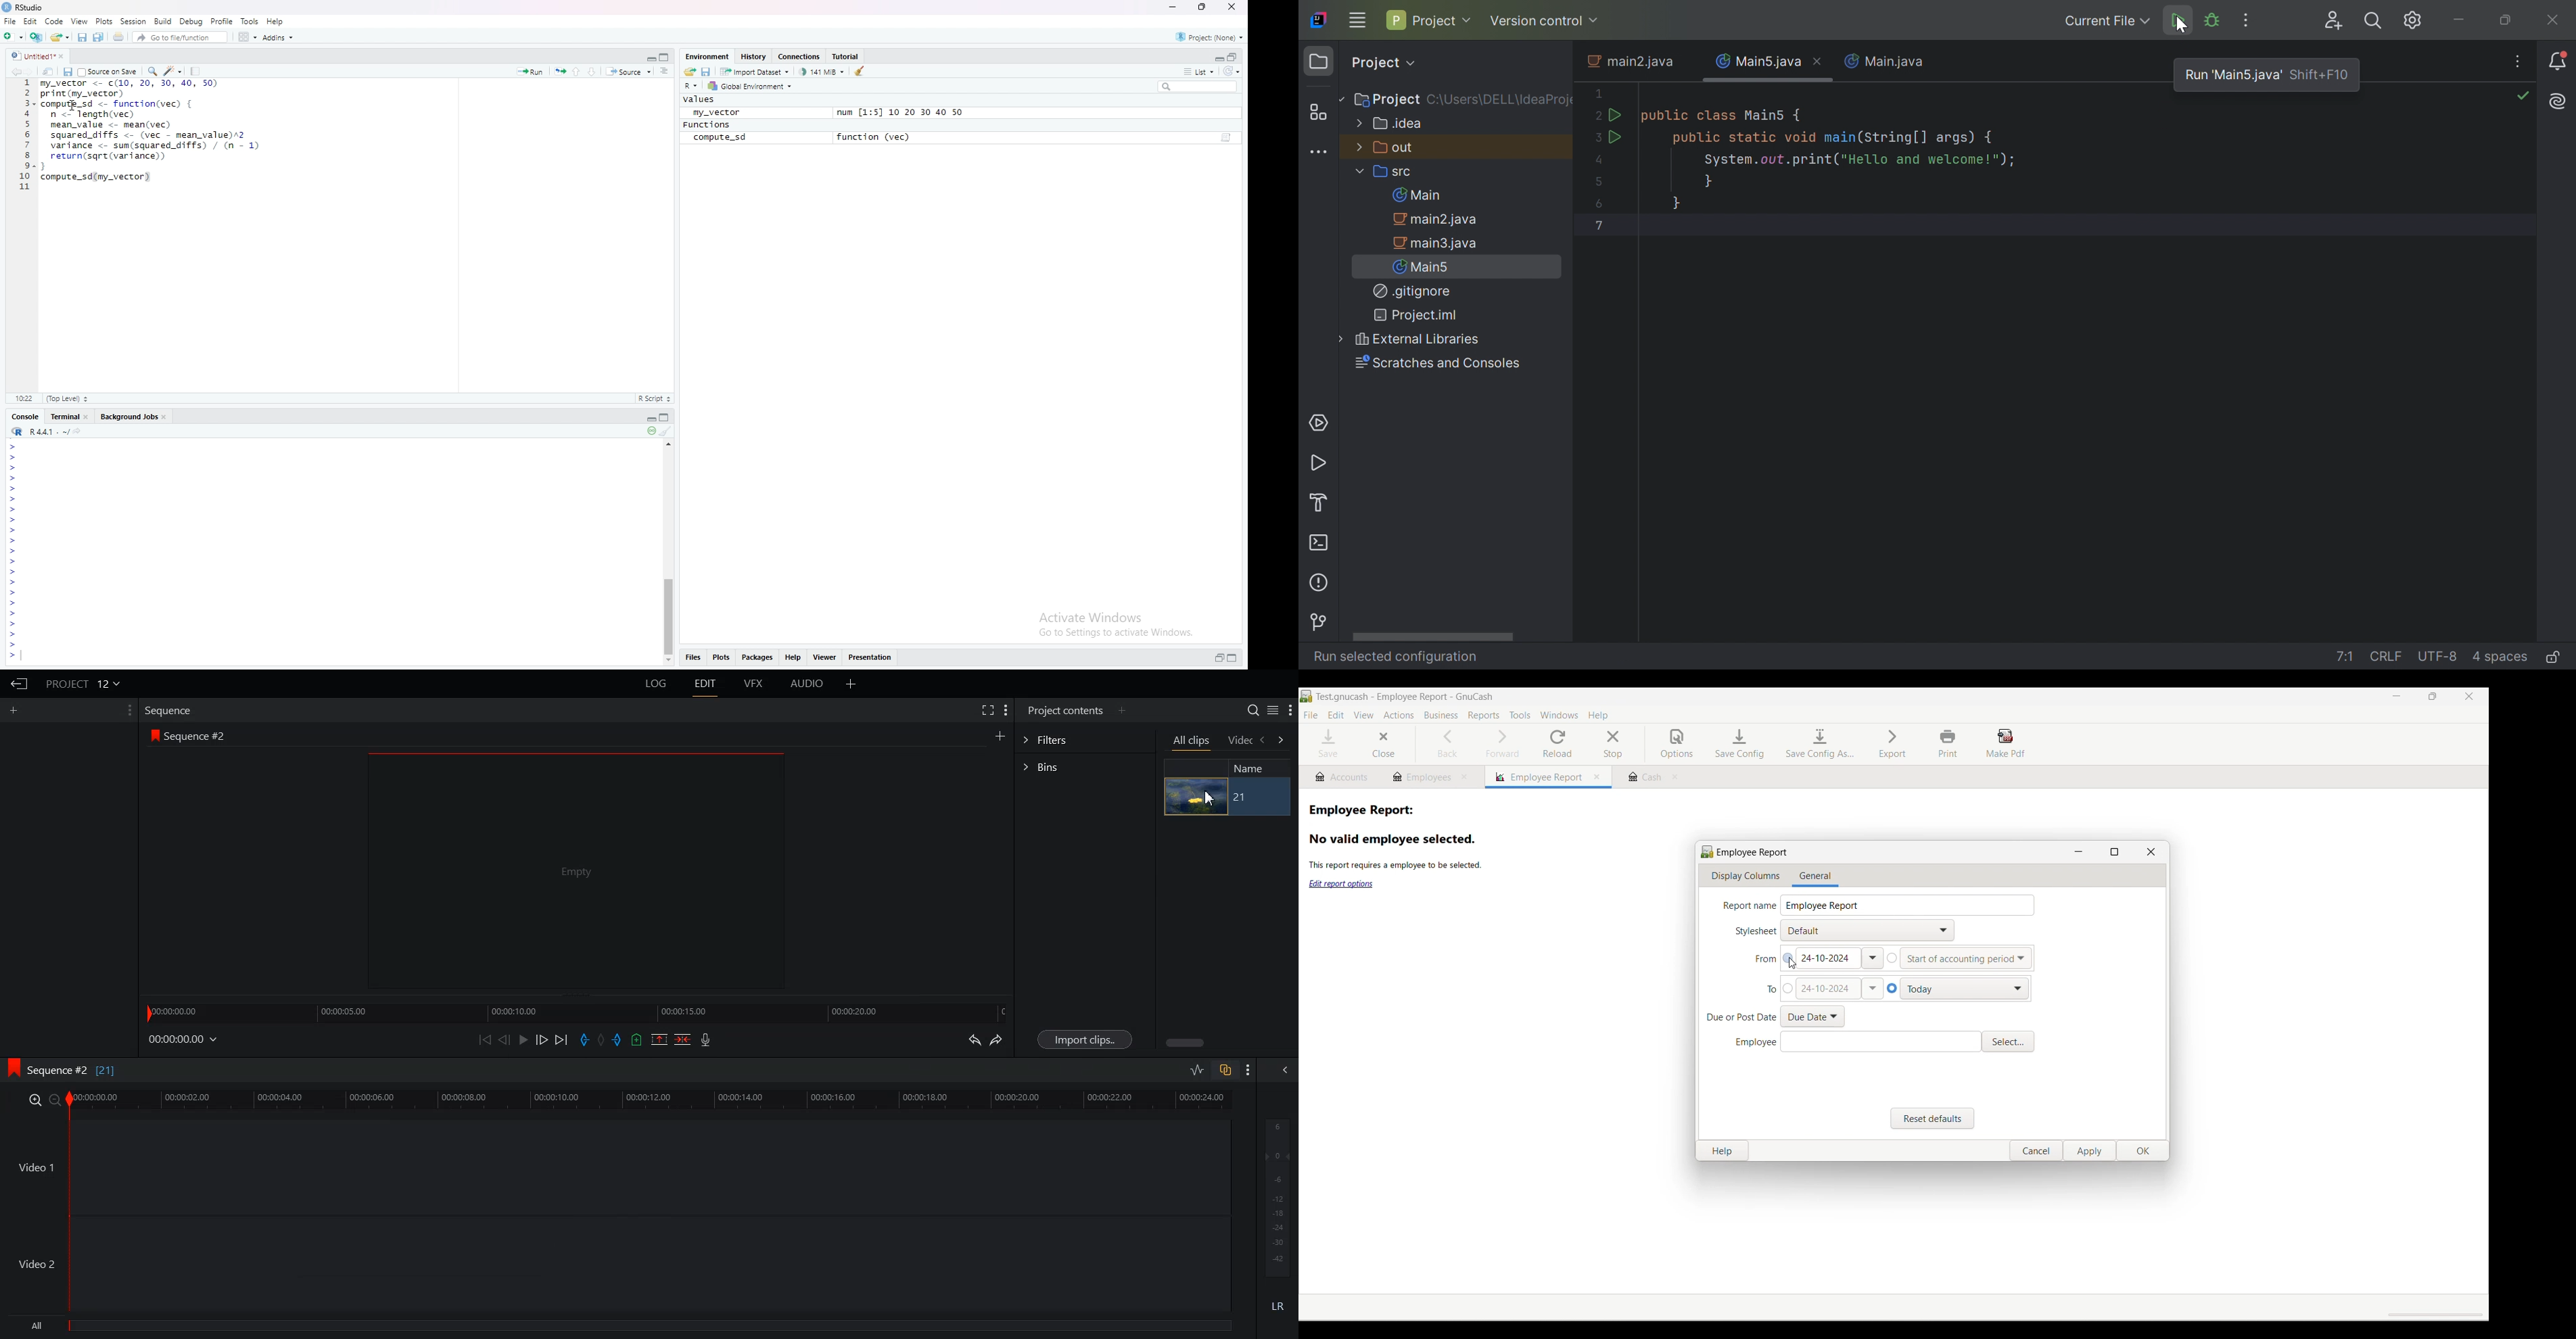 Image resolution: width=2576 pixels, height=1344 pixels. What do you see at coordinates (693, 656) in the screenshot?
I see `Files` at bounding box center [693, 656].